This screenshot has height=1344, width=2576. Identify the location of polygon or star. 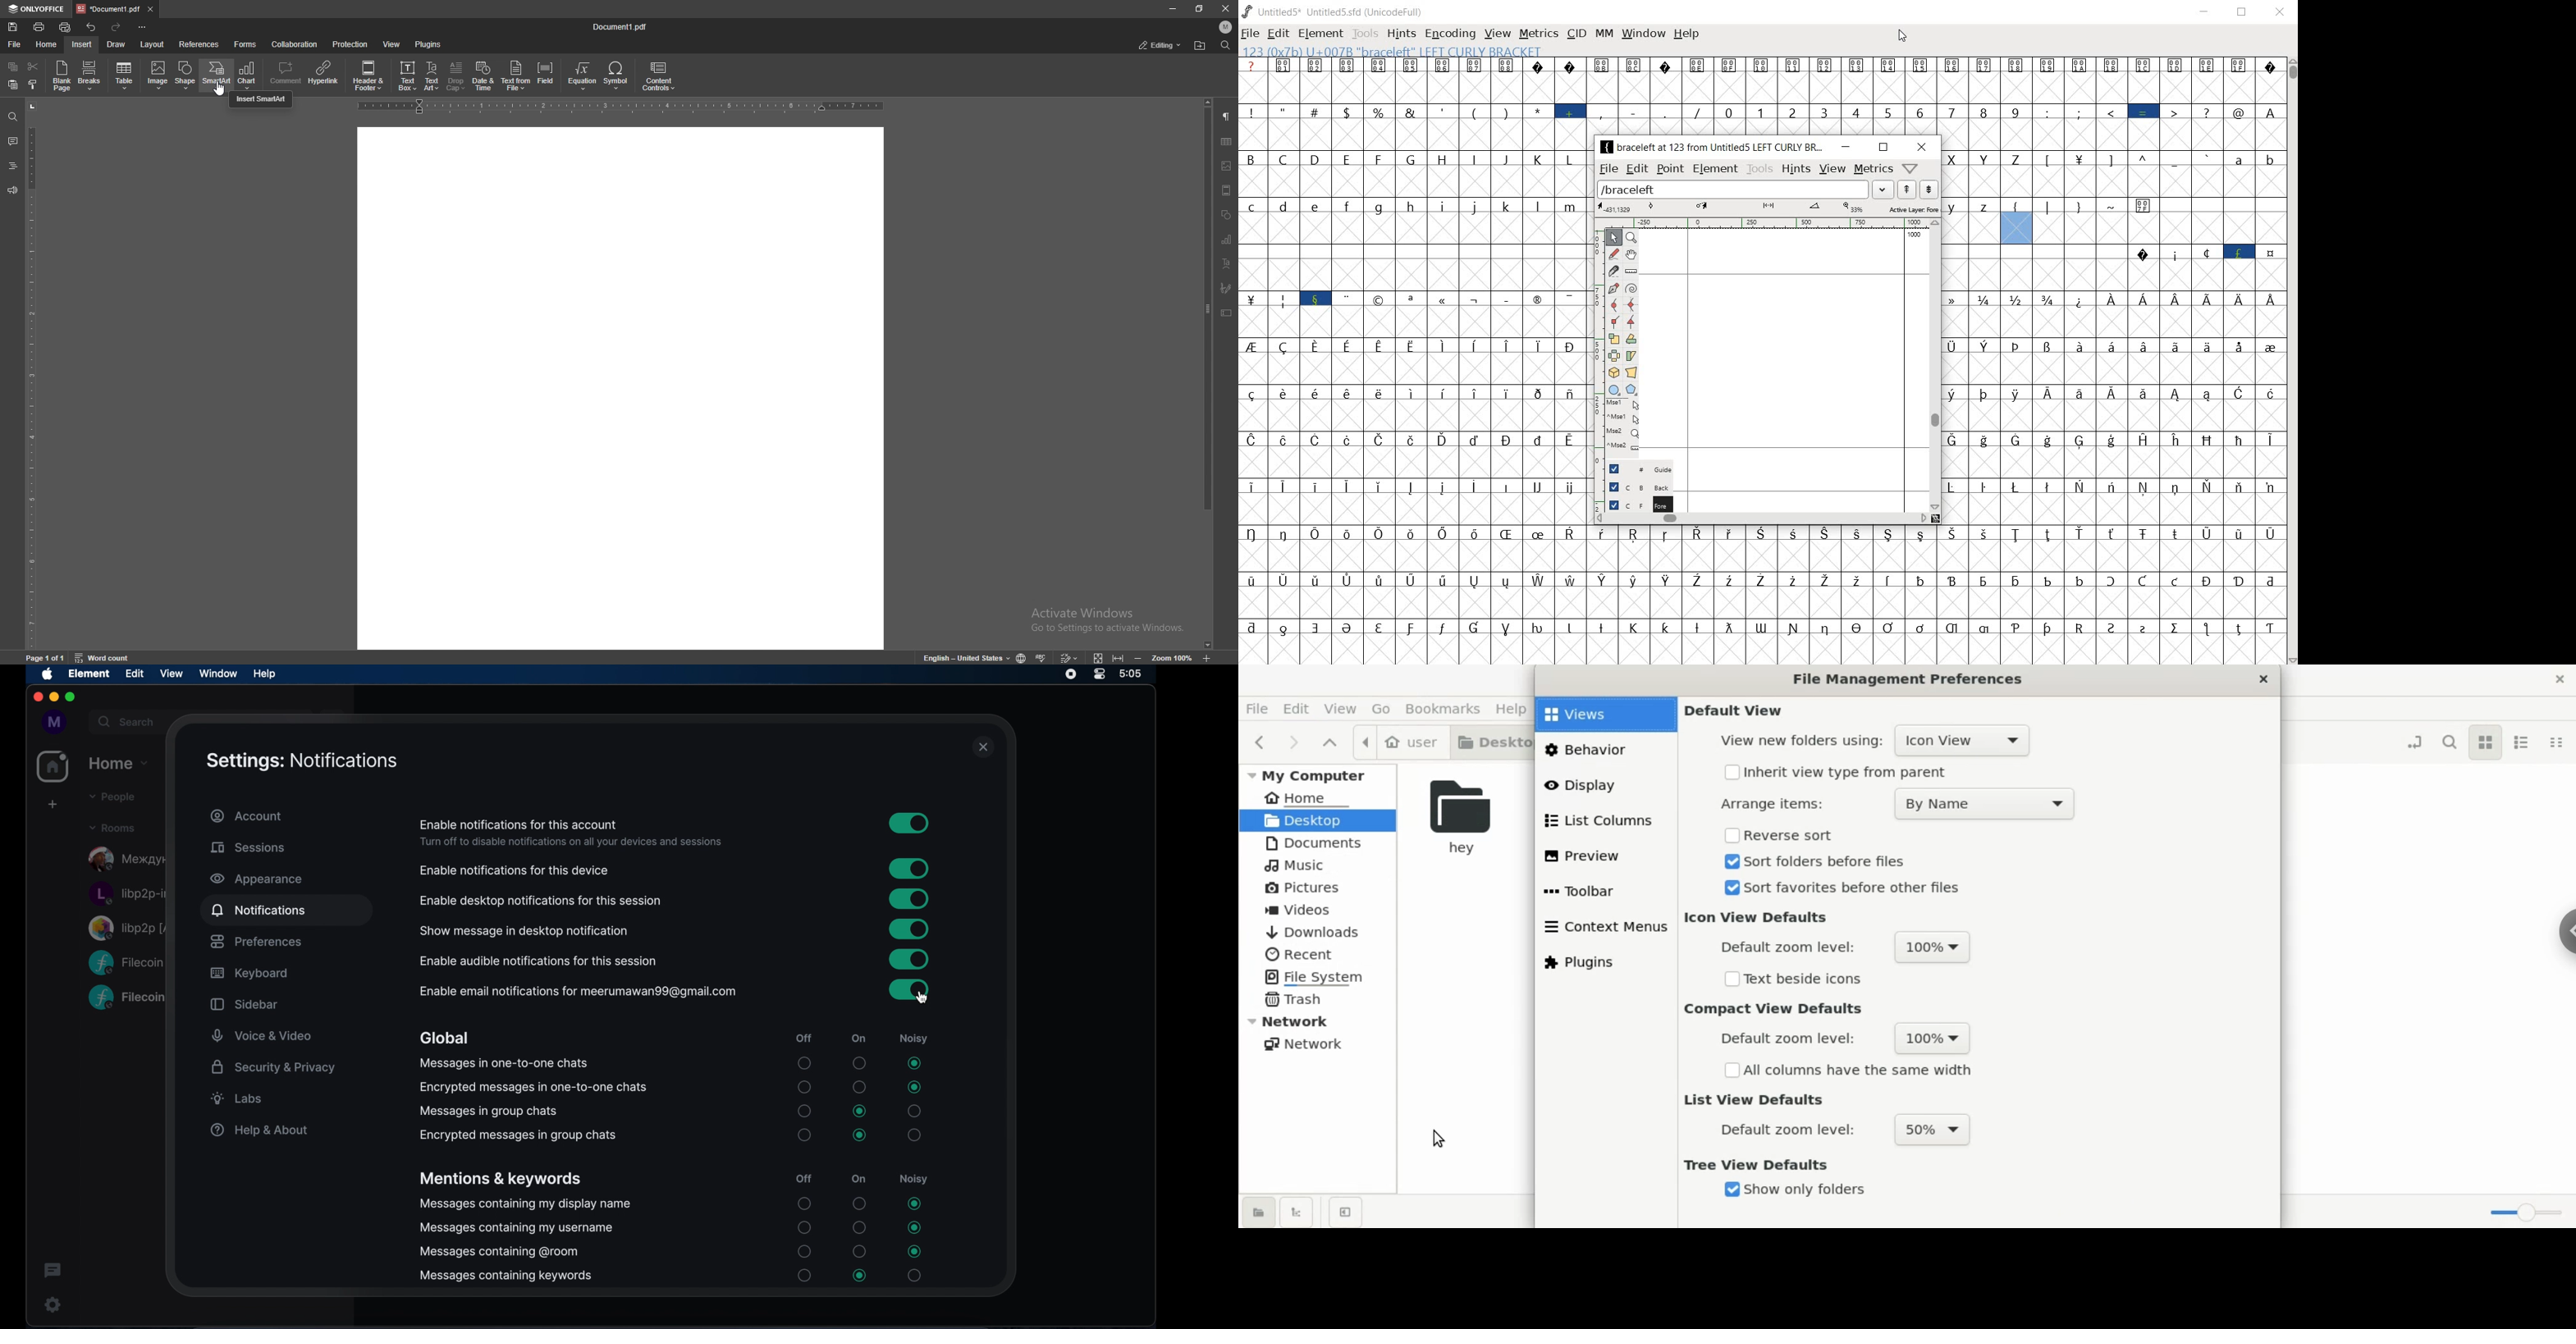
(1632, 389).